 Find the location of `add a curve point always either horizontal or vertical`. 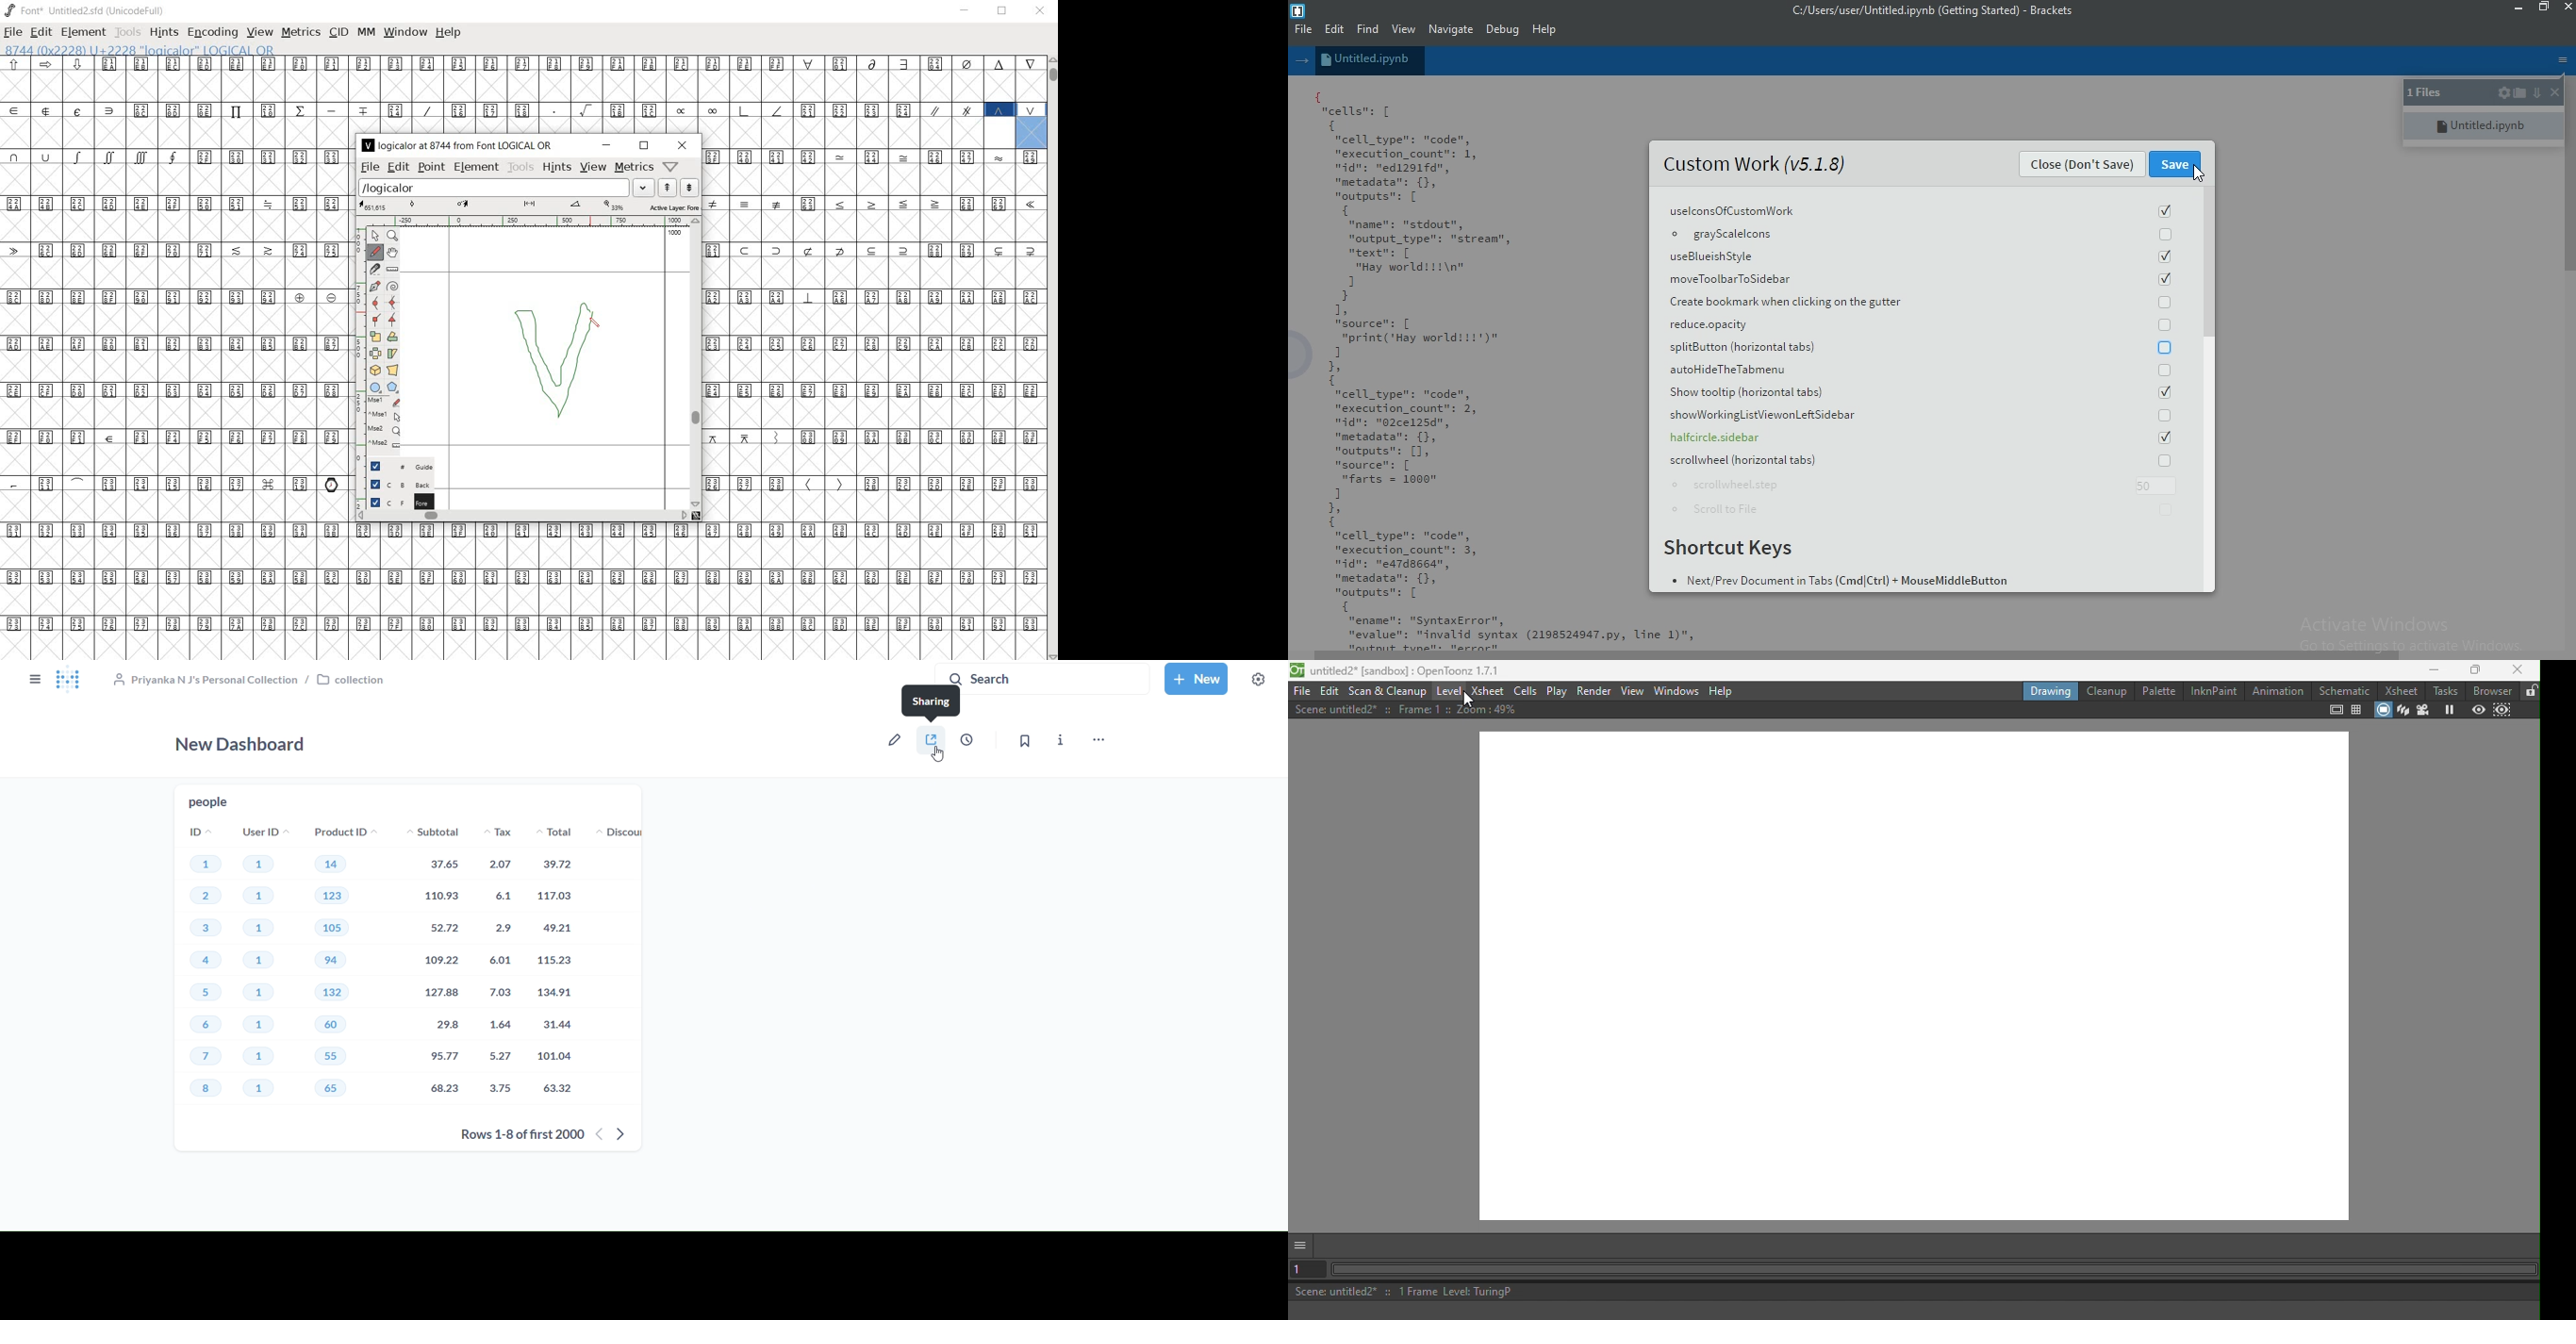

add a curve point always either horizontal or vertical is located at coordinates (391, 302).